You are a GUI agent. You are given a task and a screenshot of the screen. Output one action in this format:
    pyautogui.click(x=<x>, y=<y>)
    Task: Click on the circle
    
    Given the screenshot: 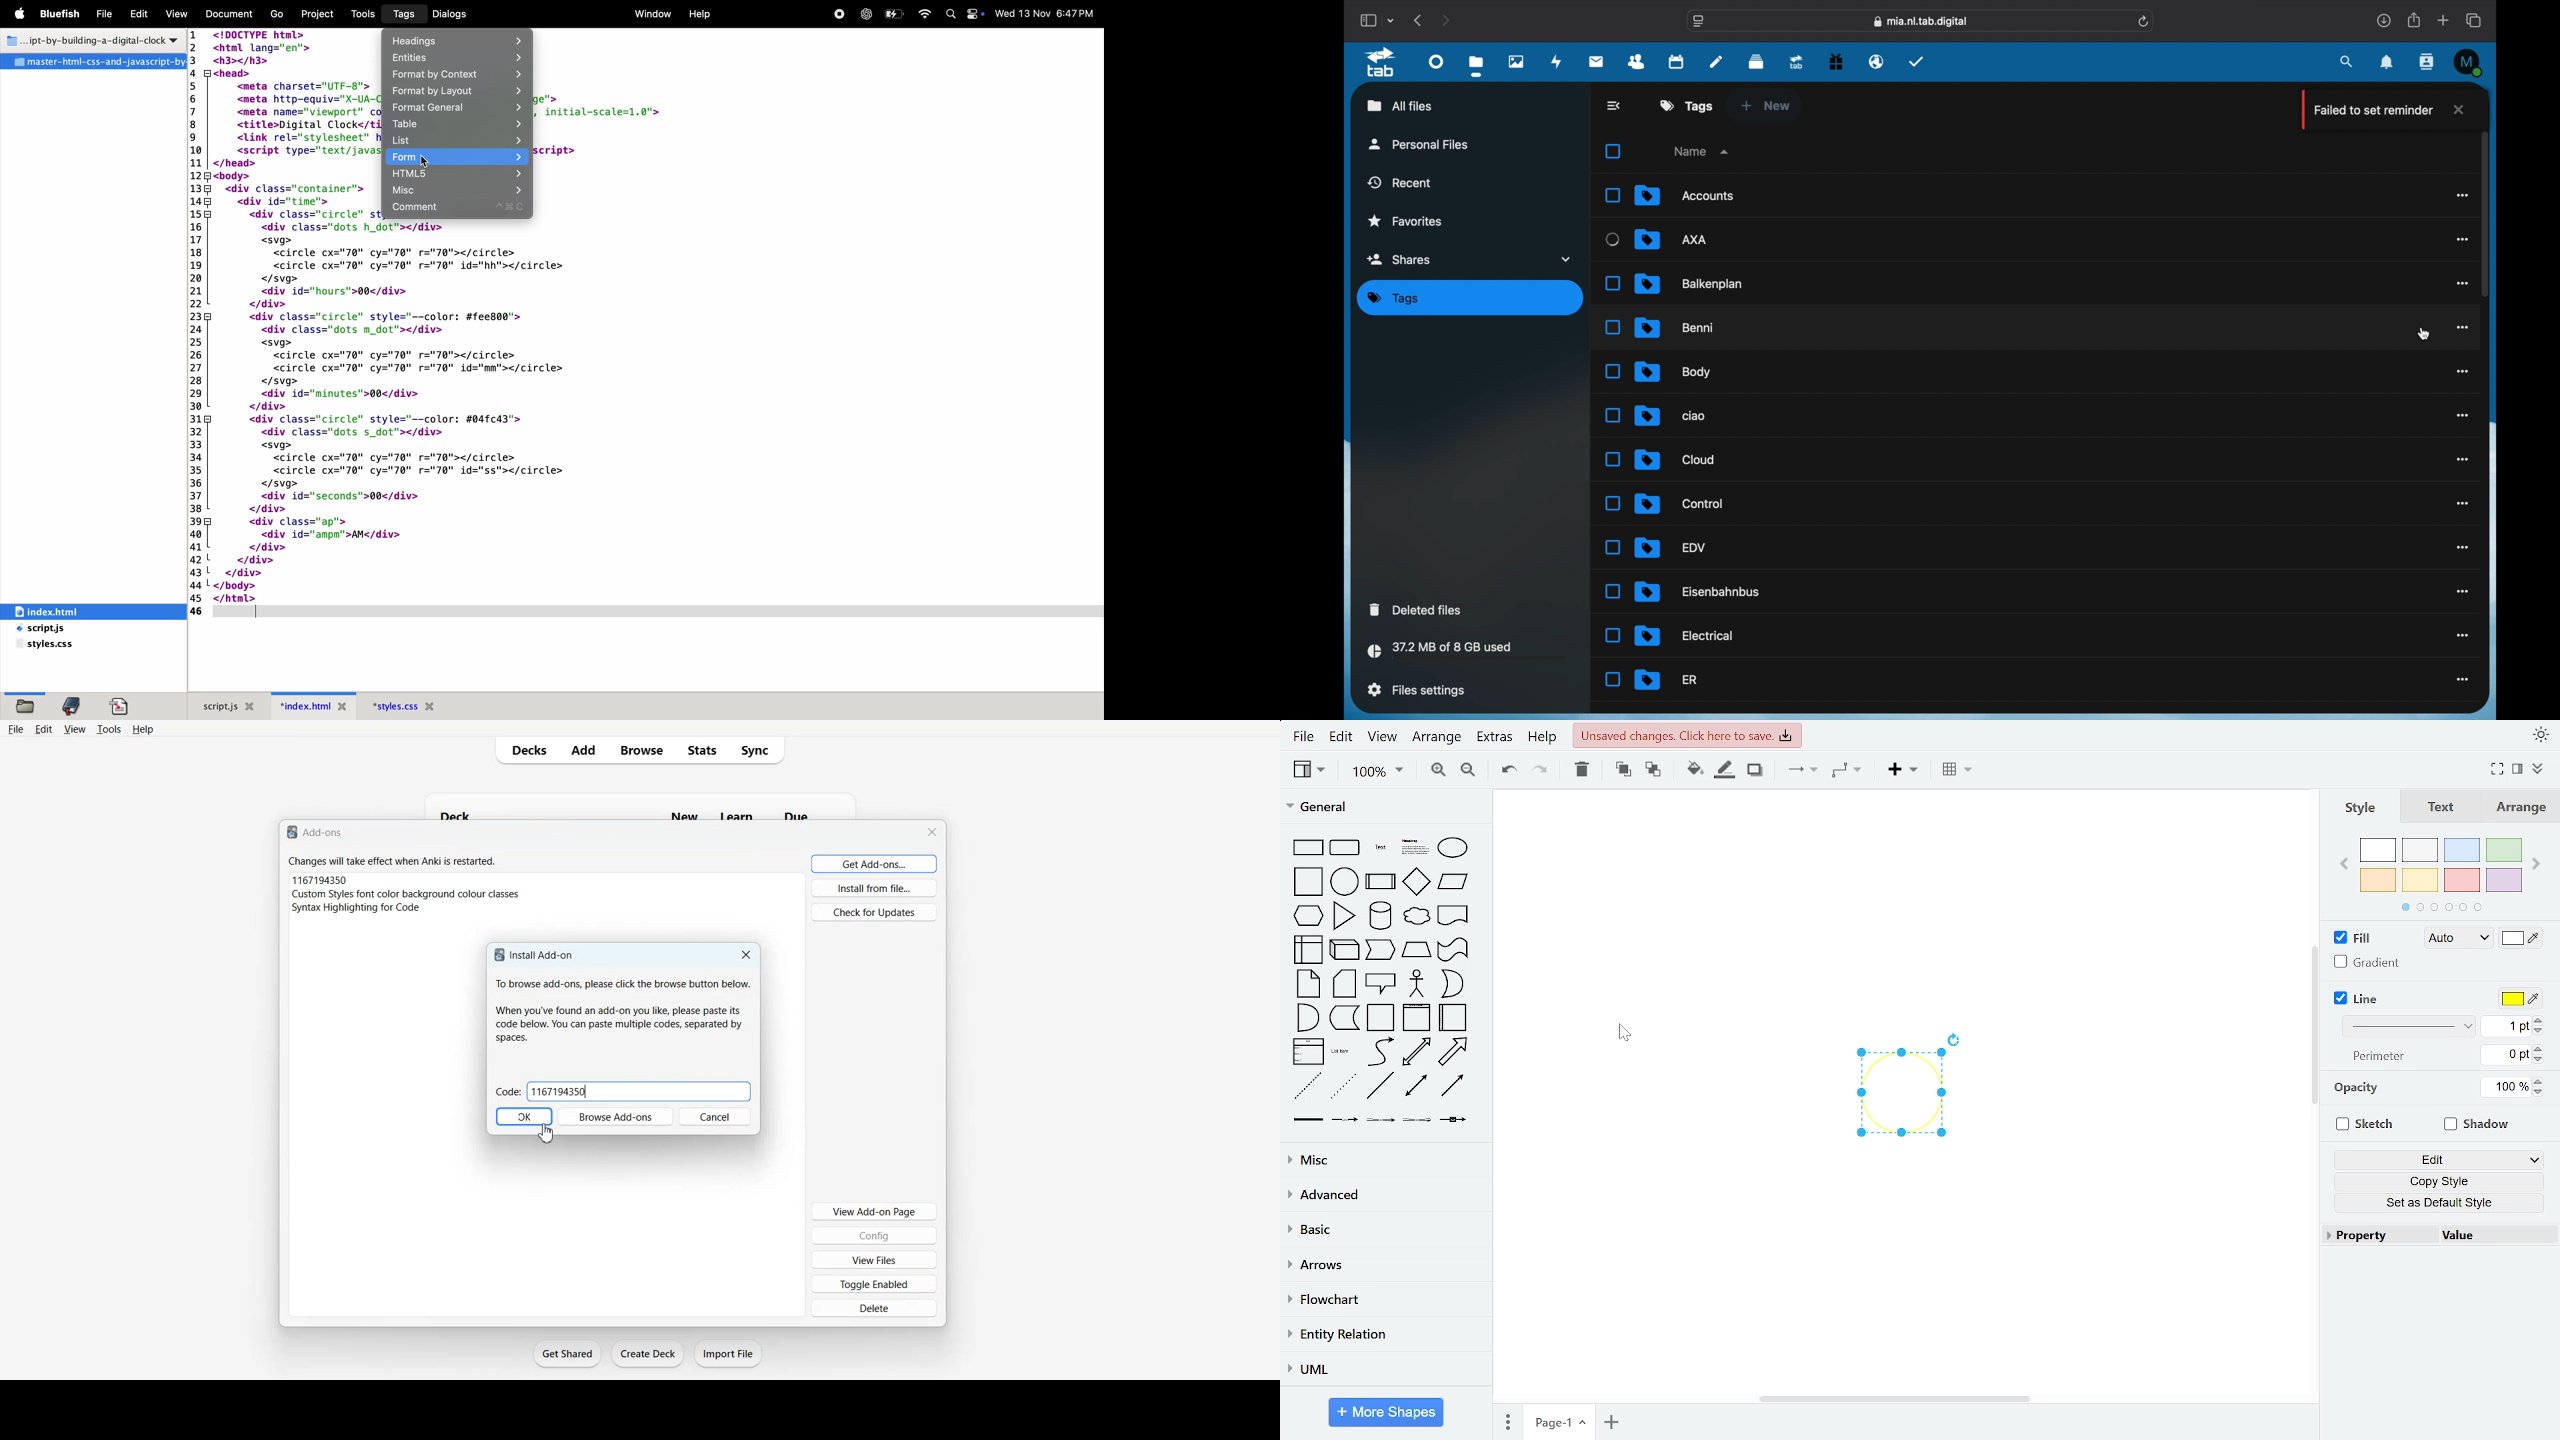 What is the action you would take?
    pyautogui.click(x=1346, y=882)
    